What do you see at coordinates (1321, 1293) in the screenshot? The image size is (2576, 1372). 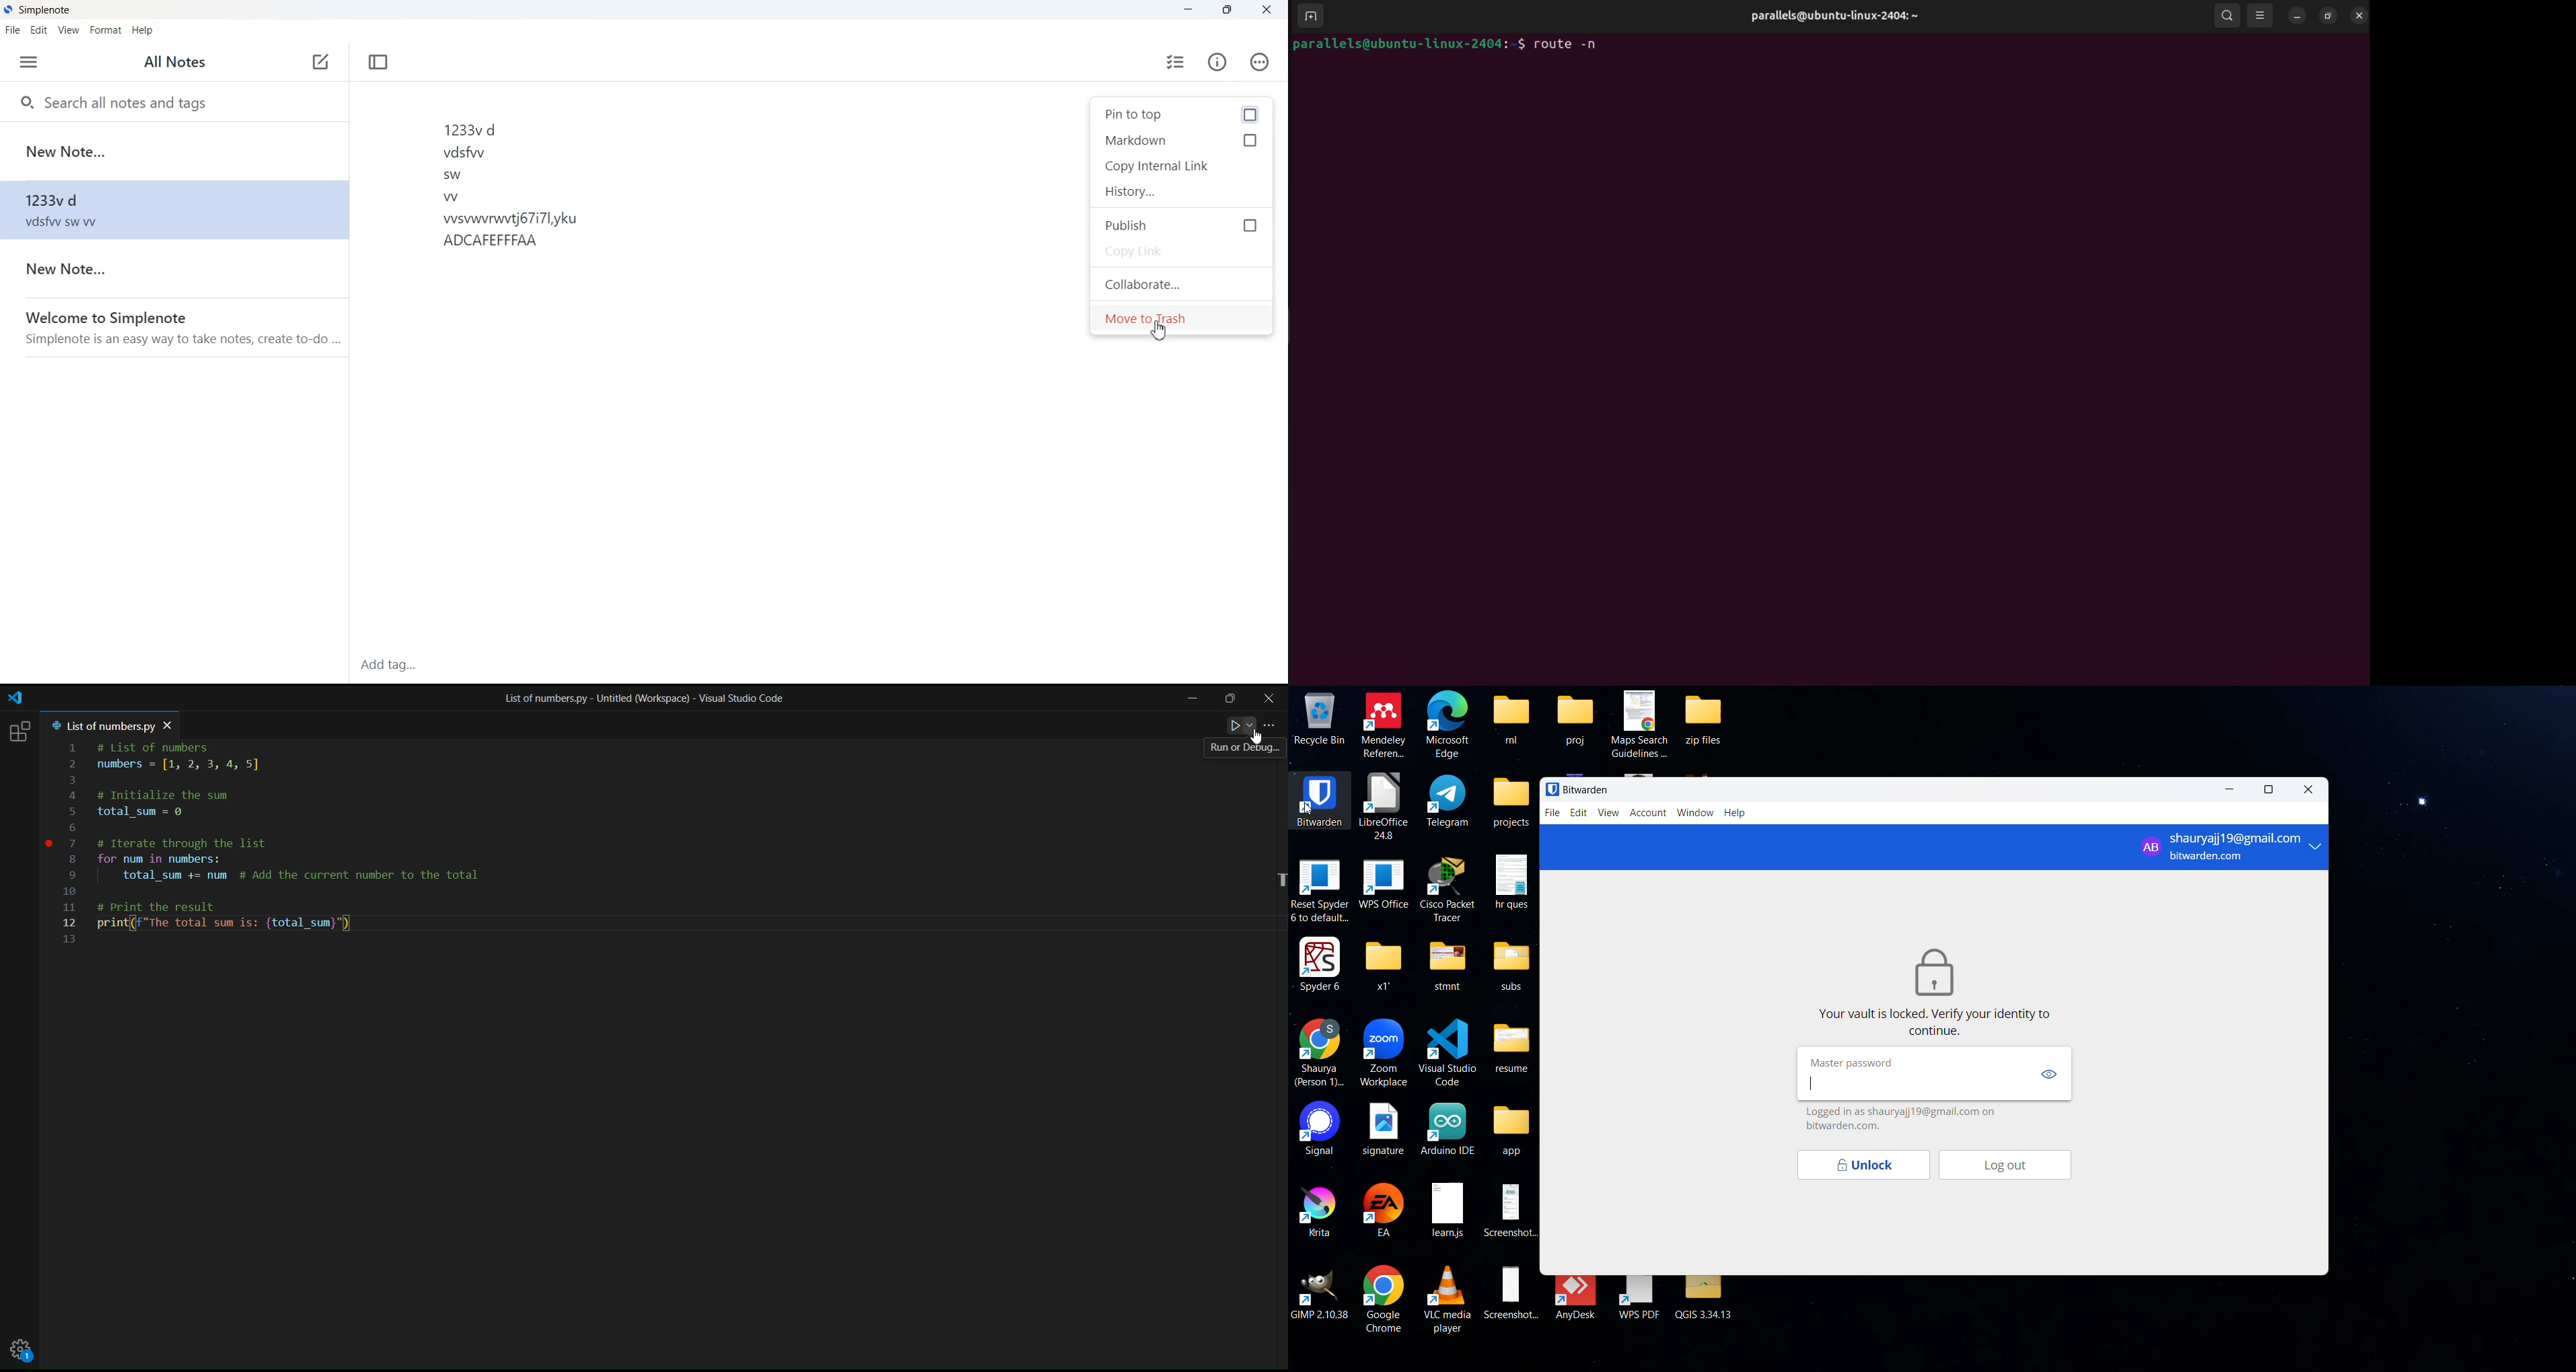 I see `GIMP 2.10.38` at bounding box center [1321, 1293].